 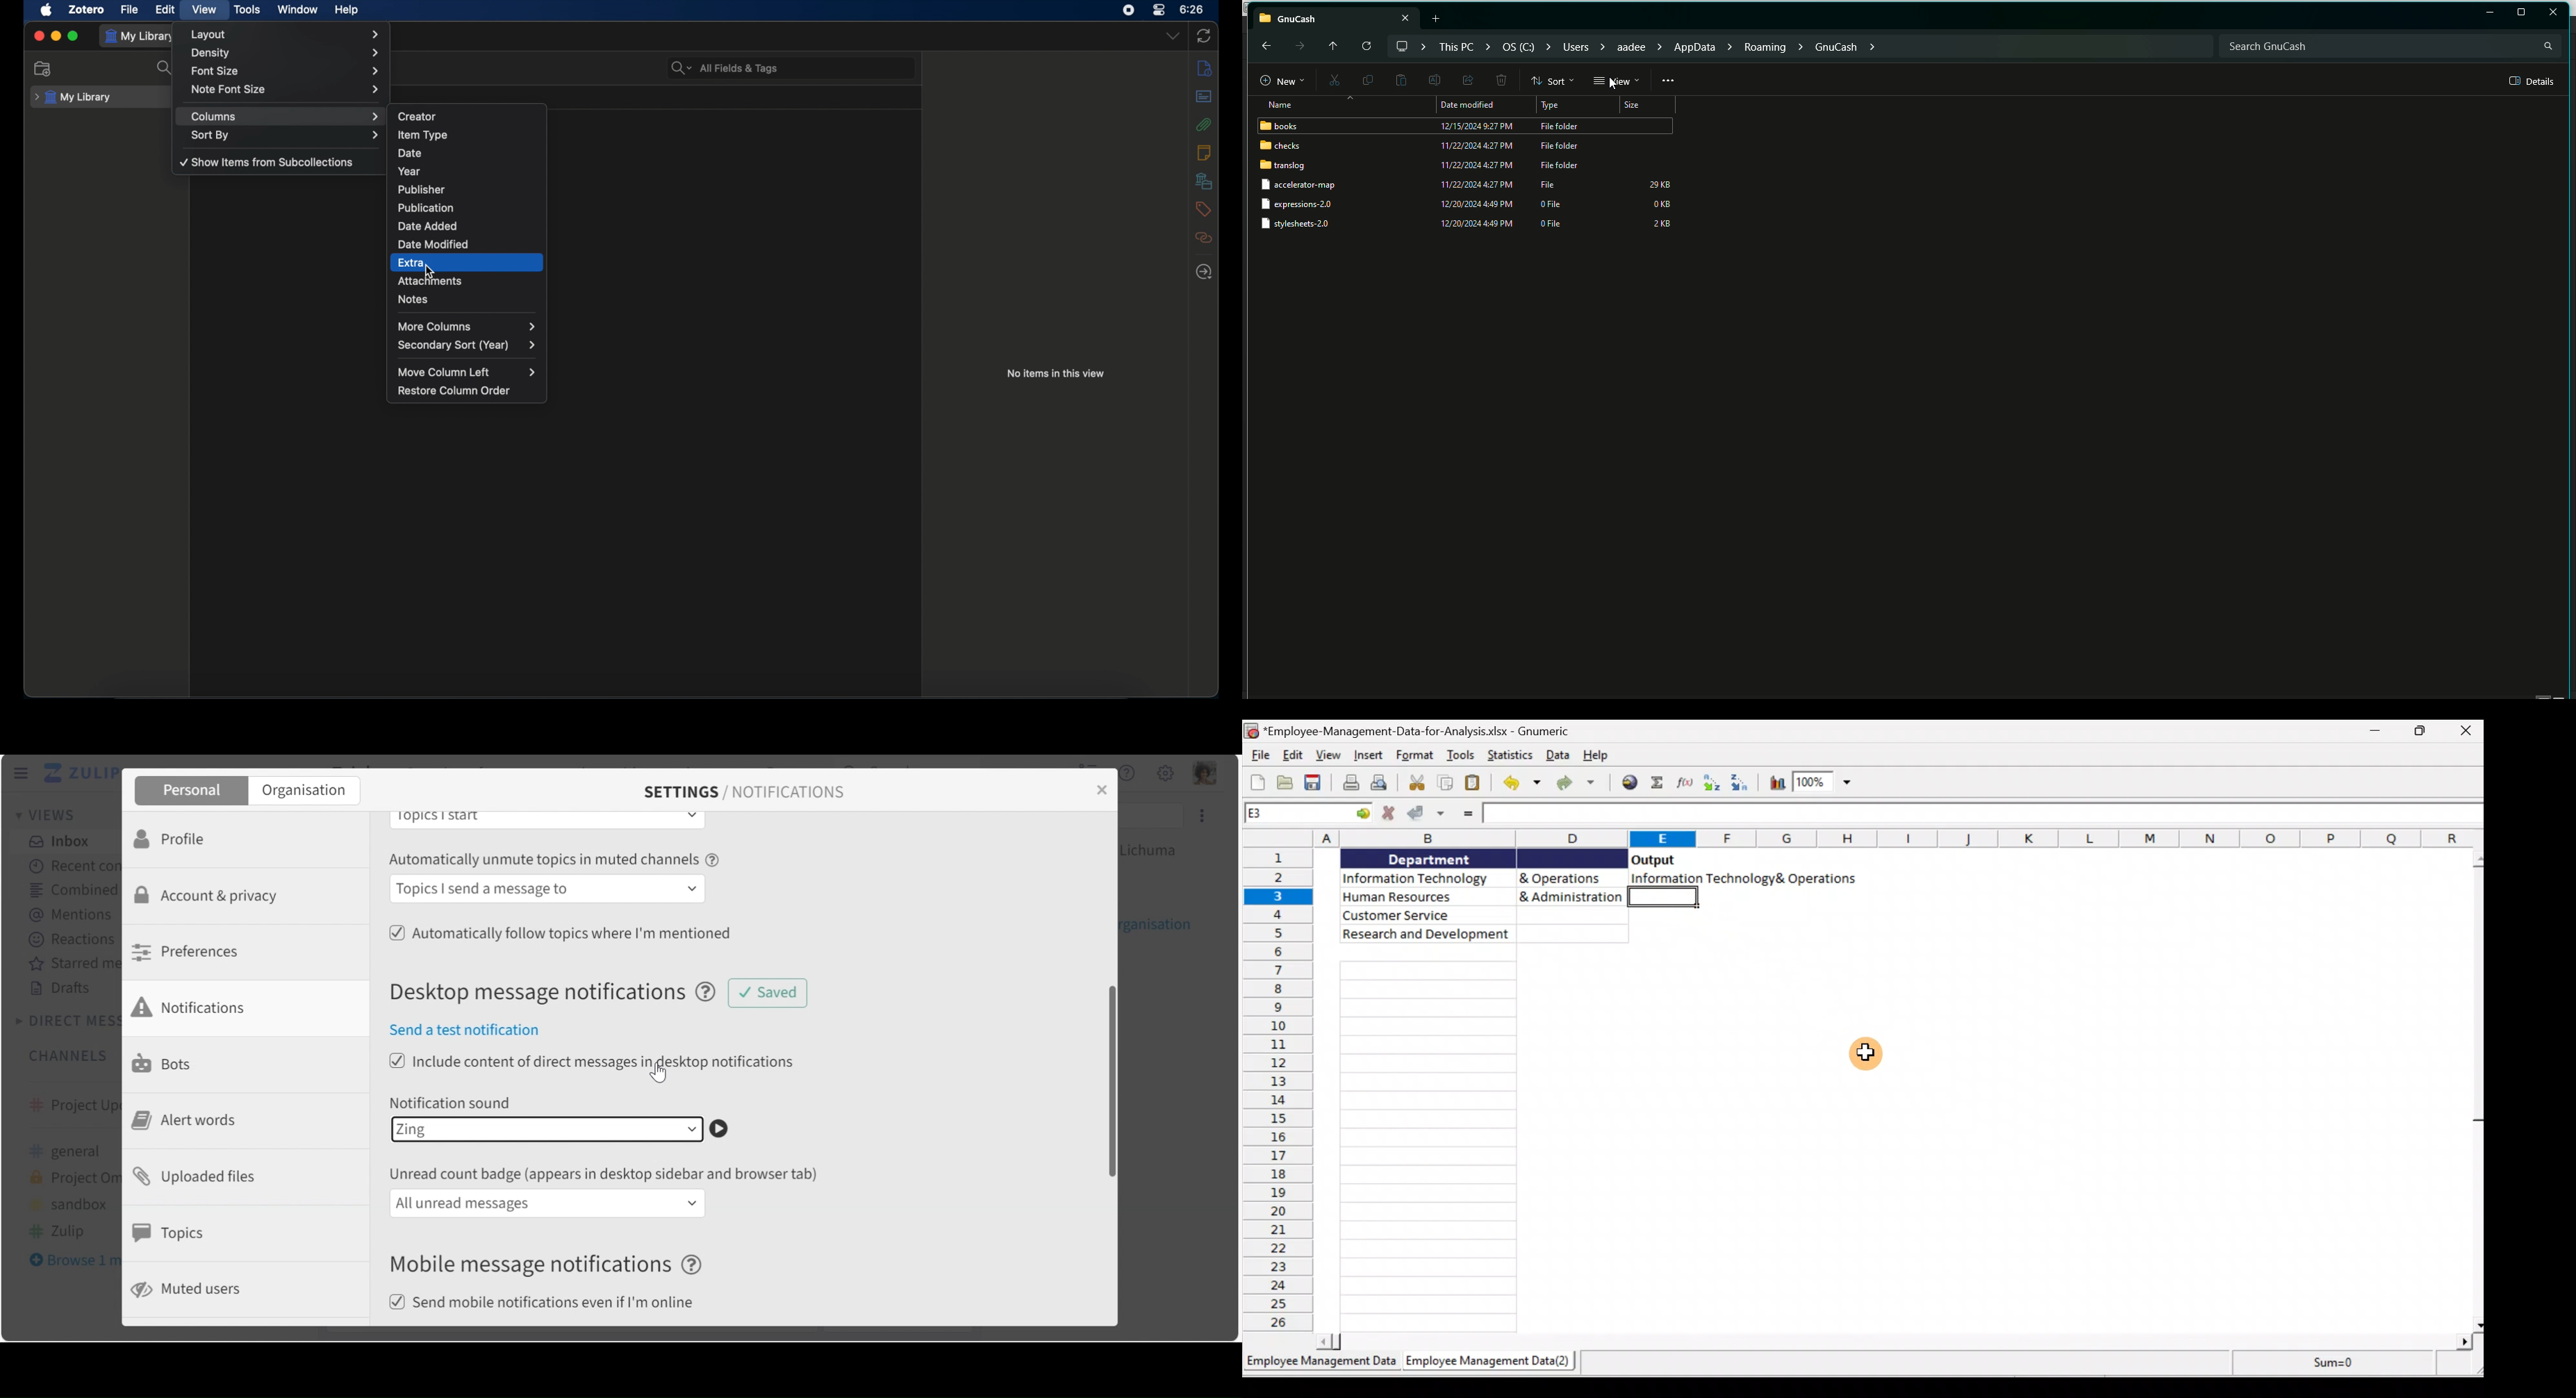 What do you see at coordinates (593, 1062) in the screenshot?
I see `(un)select include content of direct messages in desktop notifications` at bounding box center [593, 1062].